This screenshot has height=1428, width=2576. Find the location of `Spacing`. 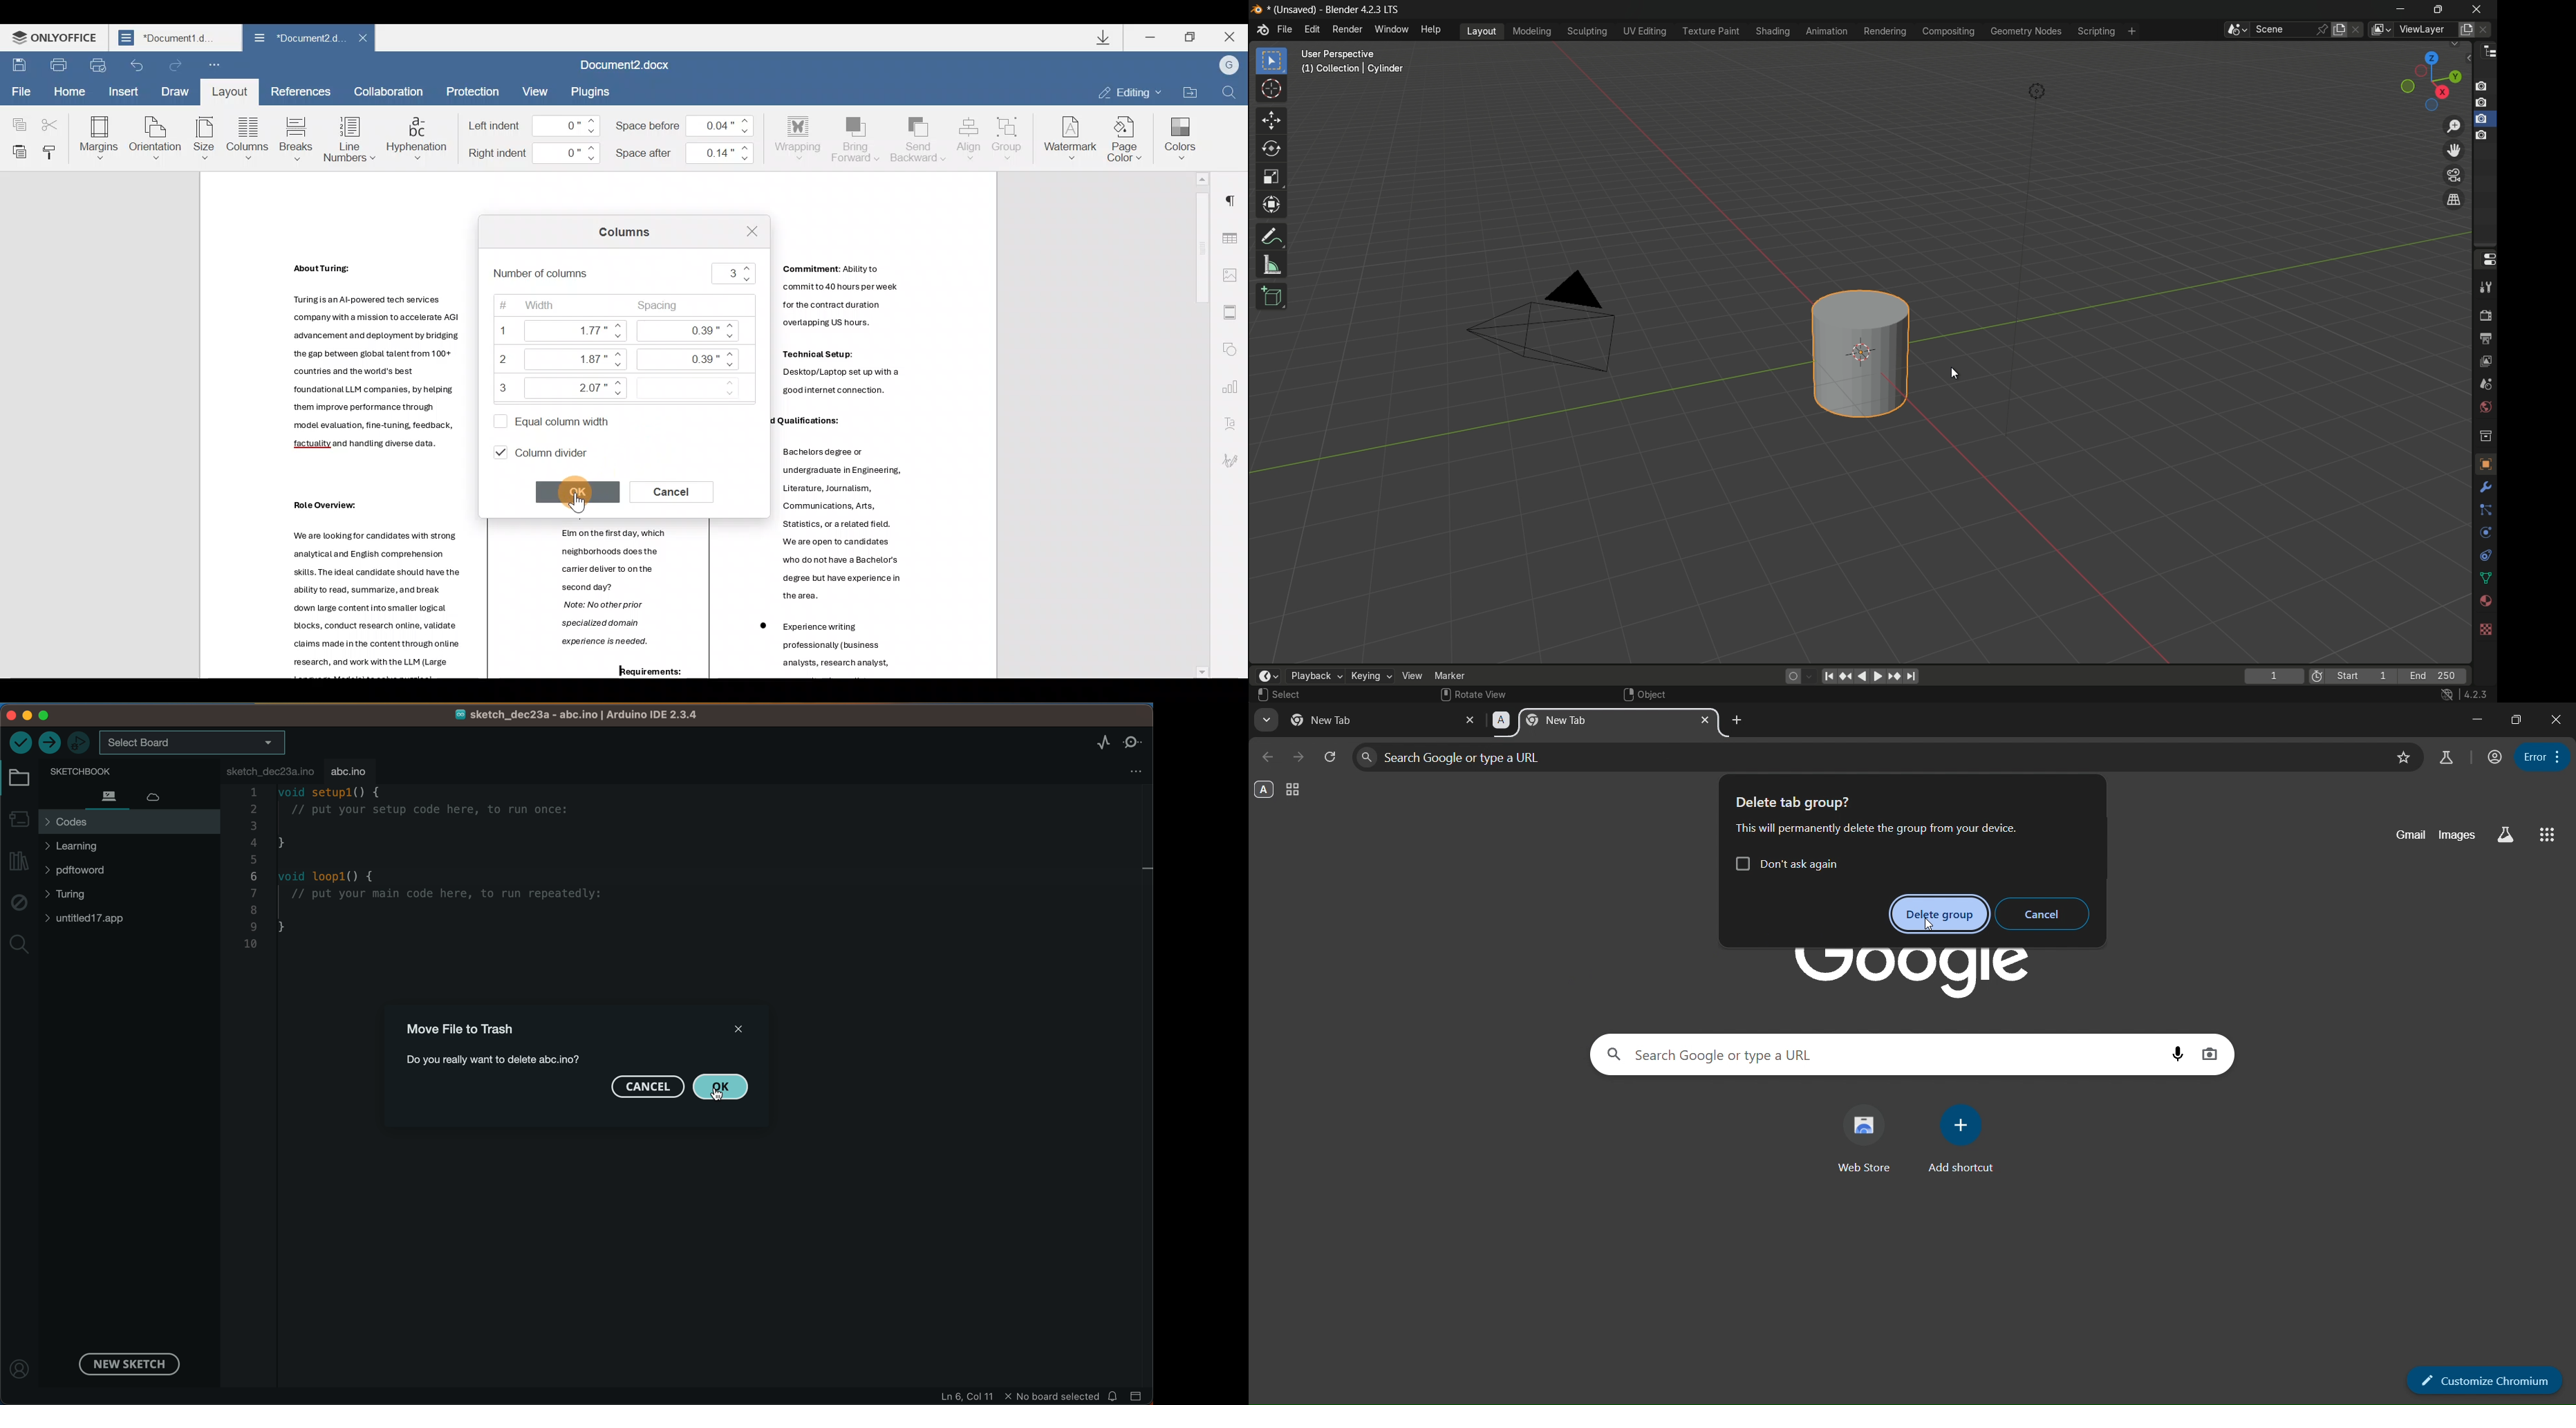

Spacing is located at coordinates (696, 353).